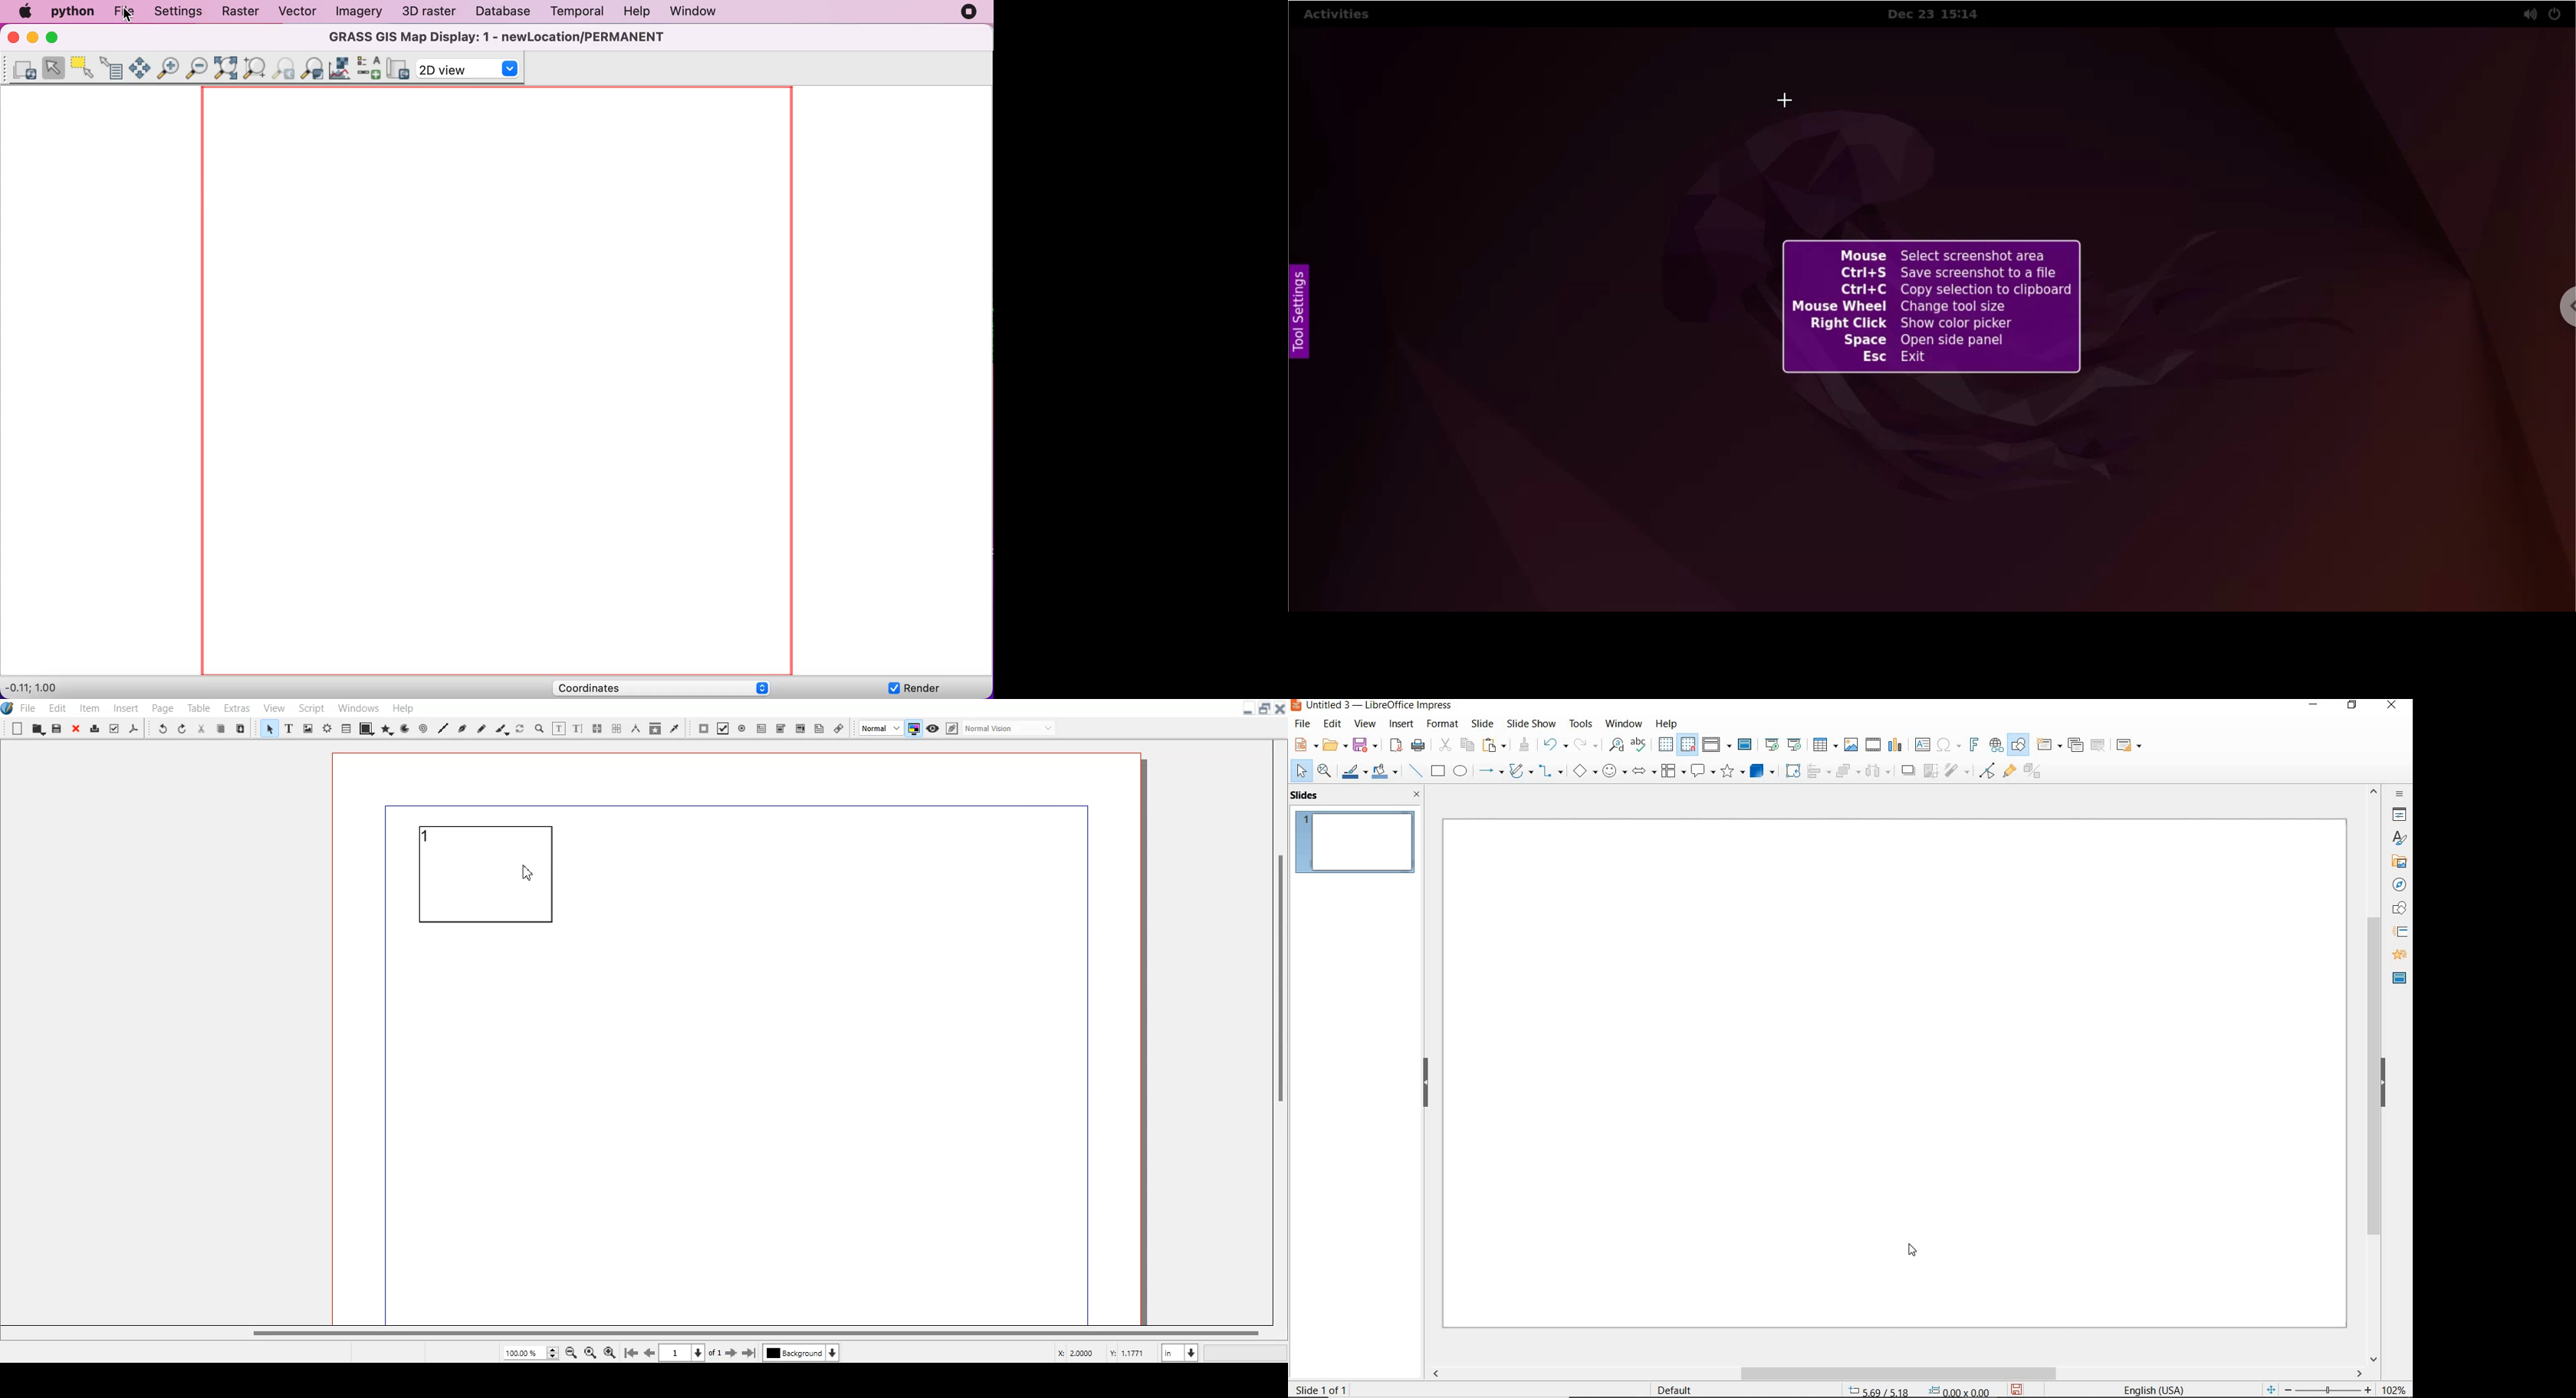  Describe the element at coordinates (29, 708) in the screenshot. I see `File` at that location.